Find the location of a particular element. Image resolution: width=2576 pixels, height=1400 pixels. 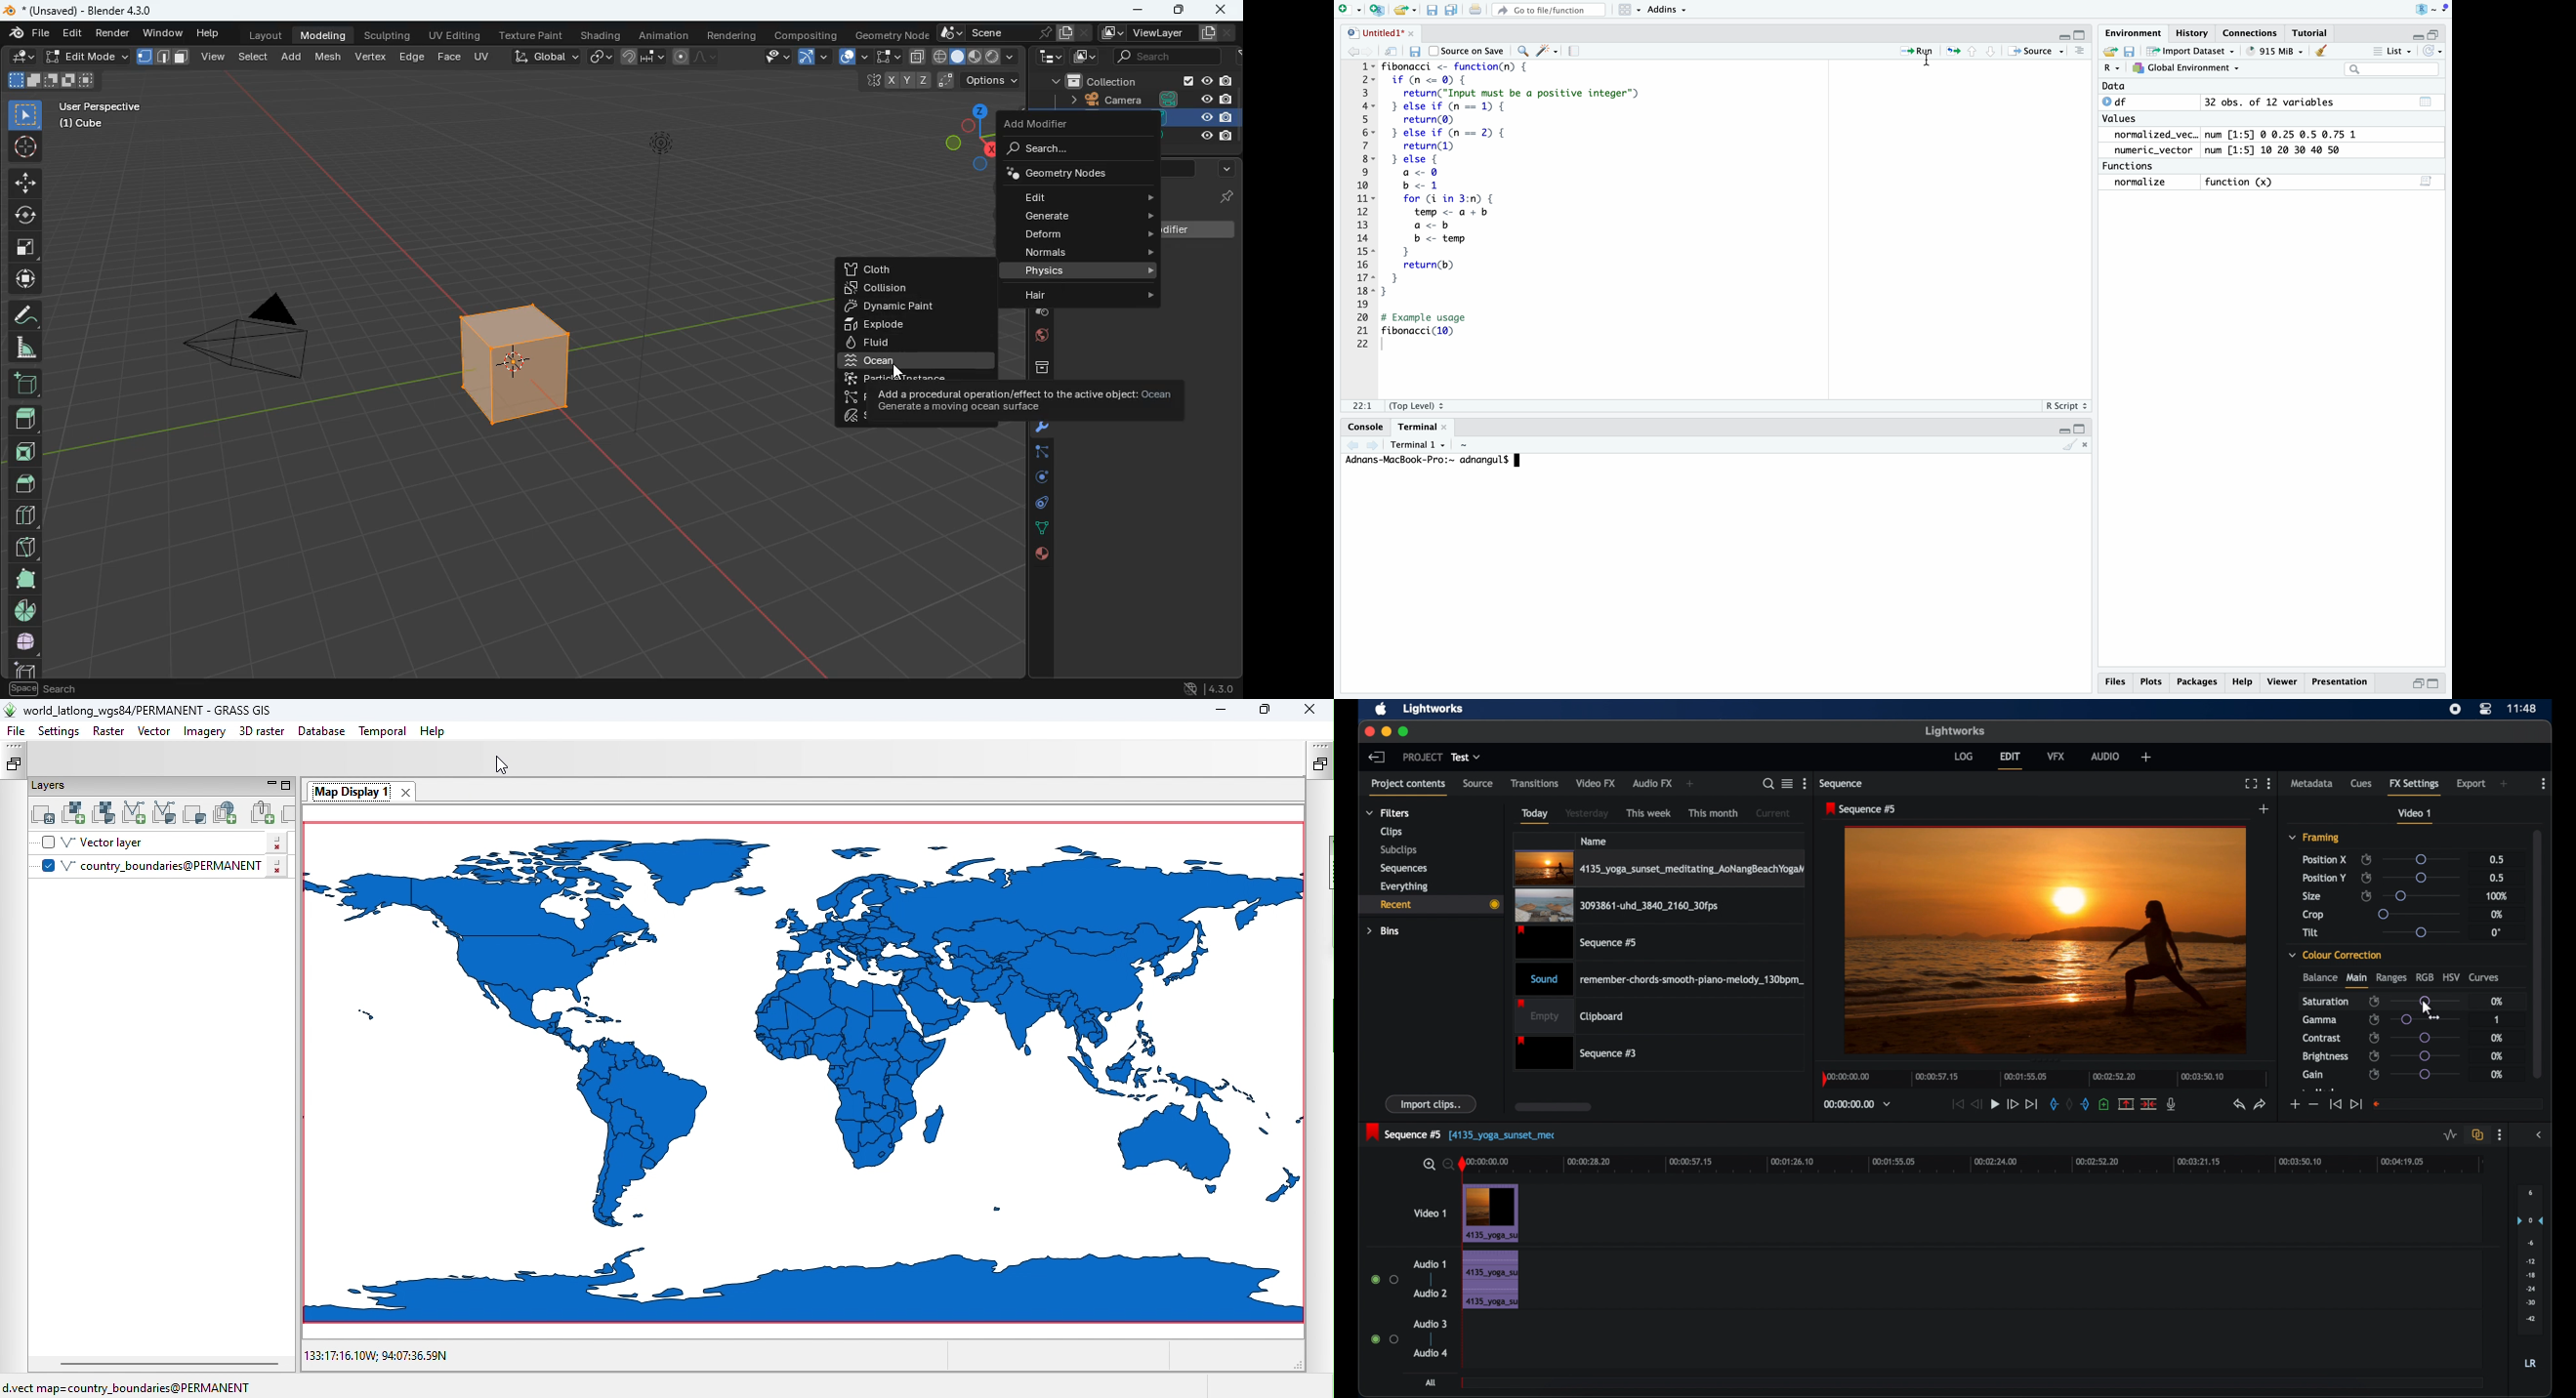

console is located at coordinates (1359, 428).